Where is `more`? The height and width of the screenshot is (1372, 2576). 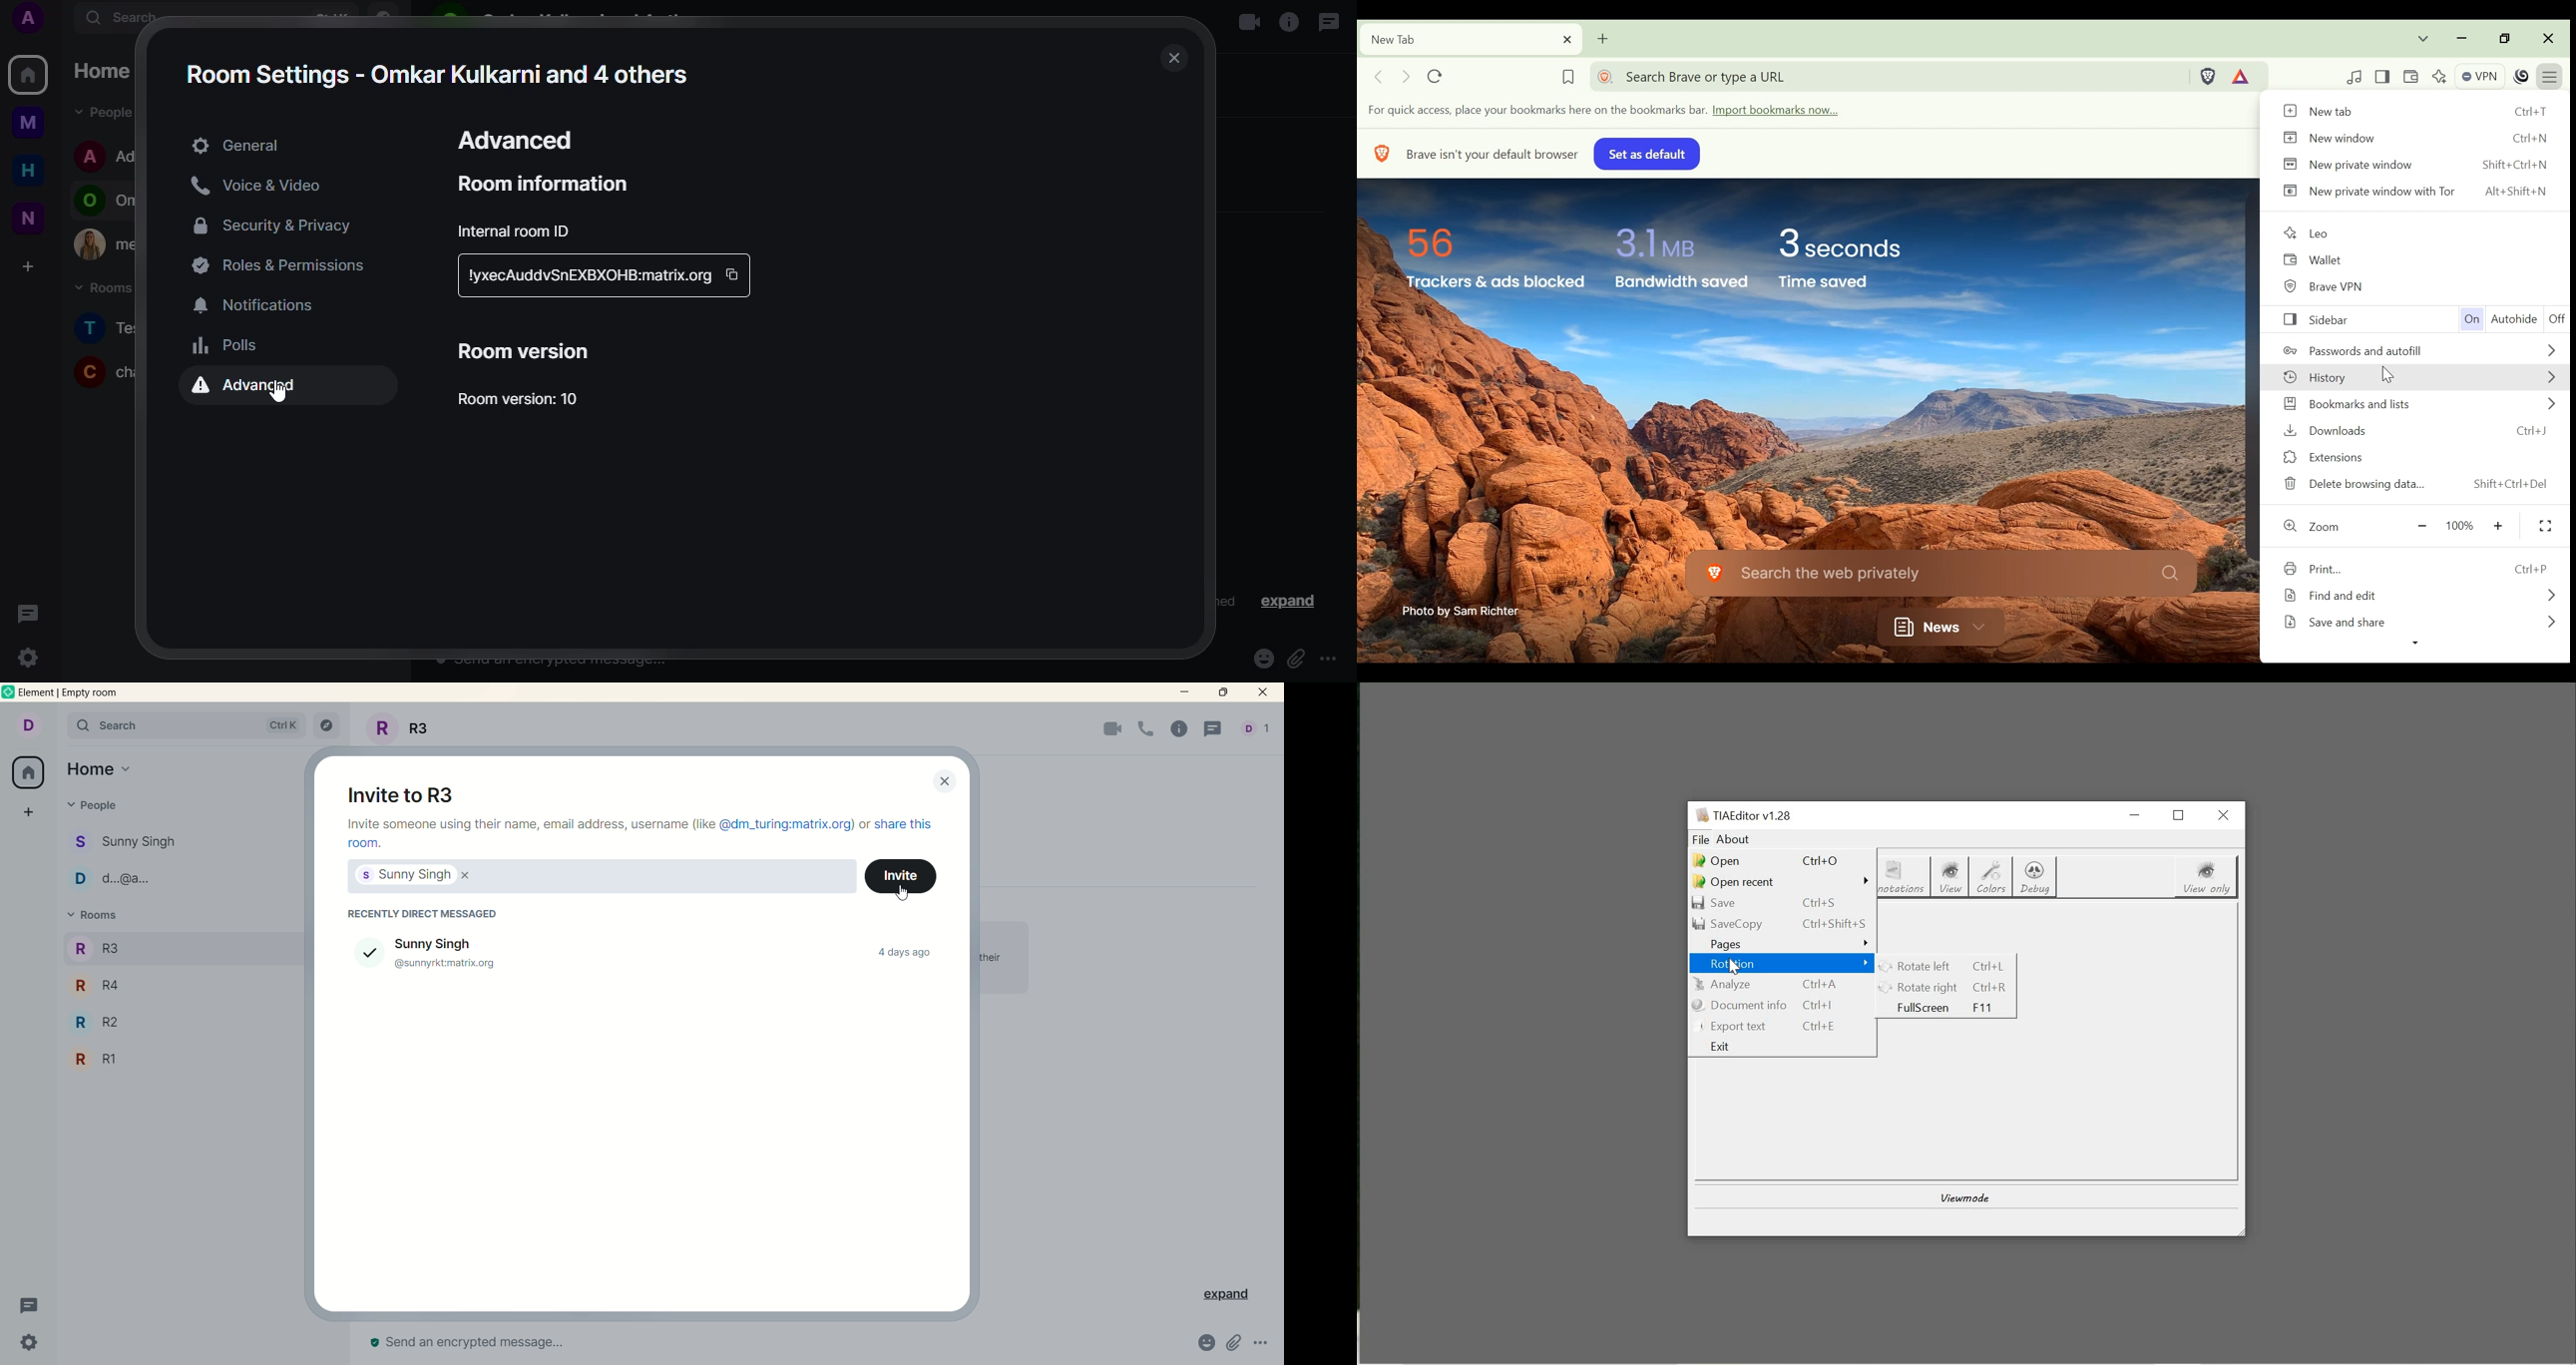 more is located at coordinates (1333, 659).